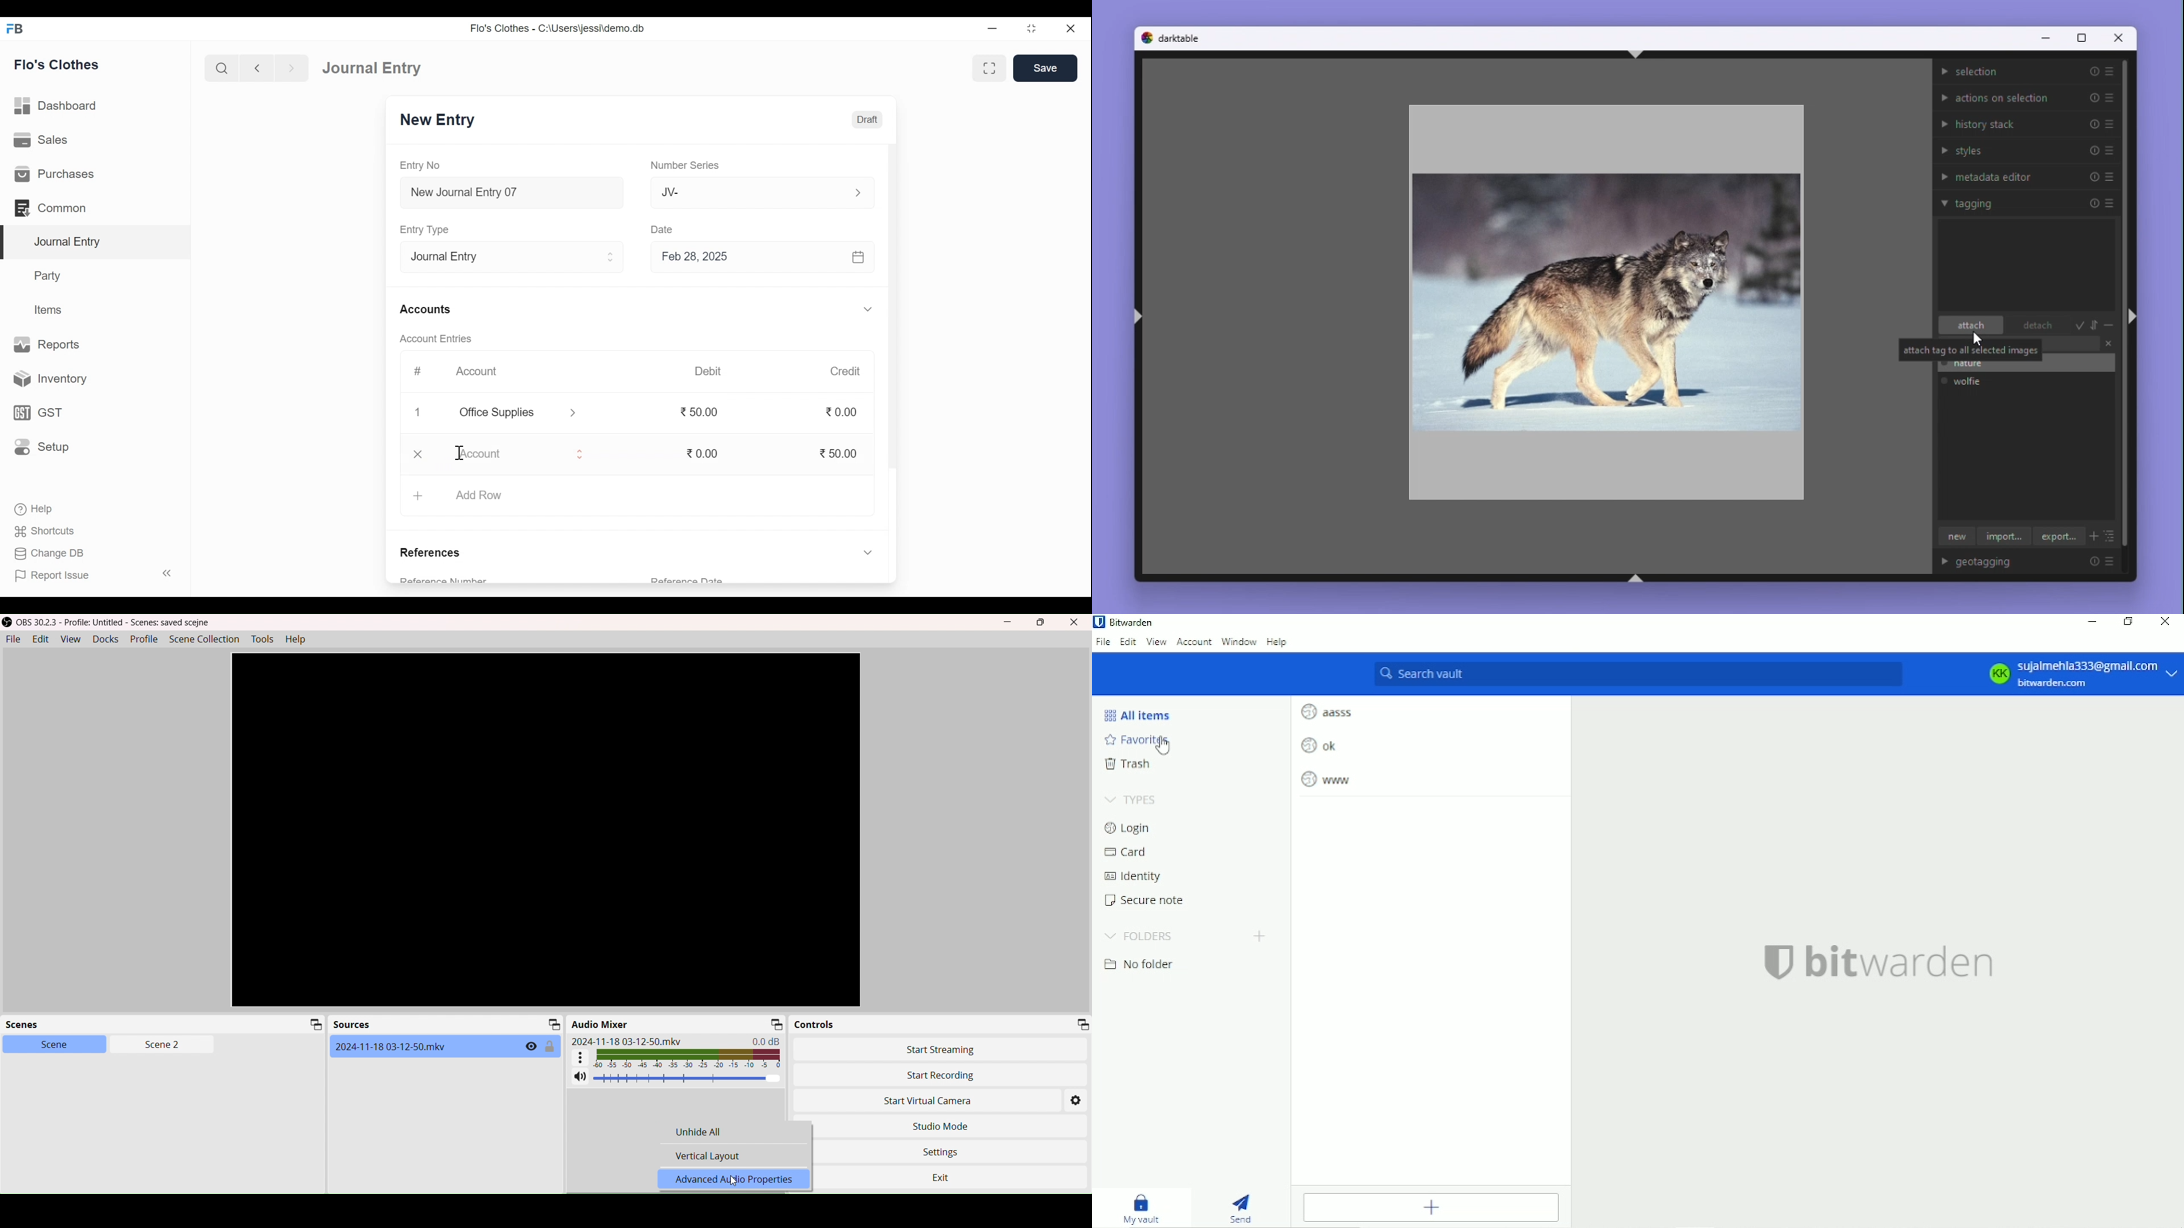 The width and height of the screenshot is (2184, 1232). I want to click on OBS Studio, so click(111, 623).